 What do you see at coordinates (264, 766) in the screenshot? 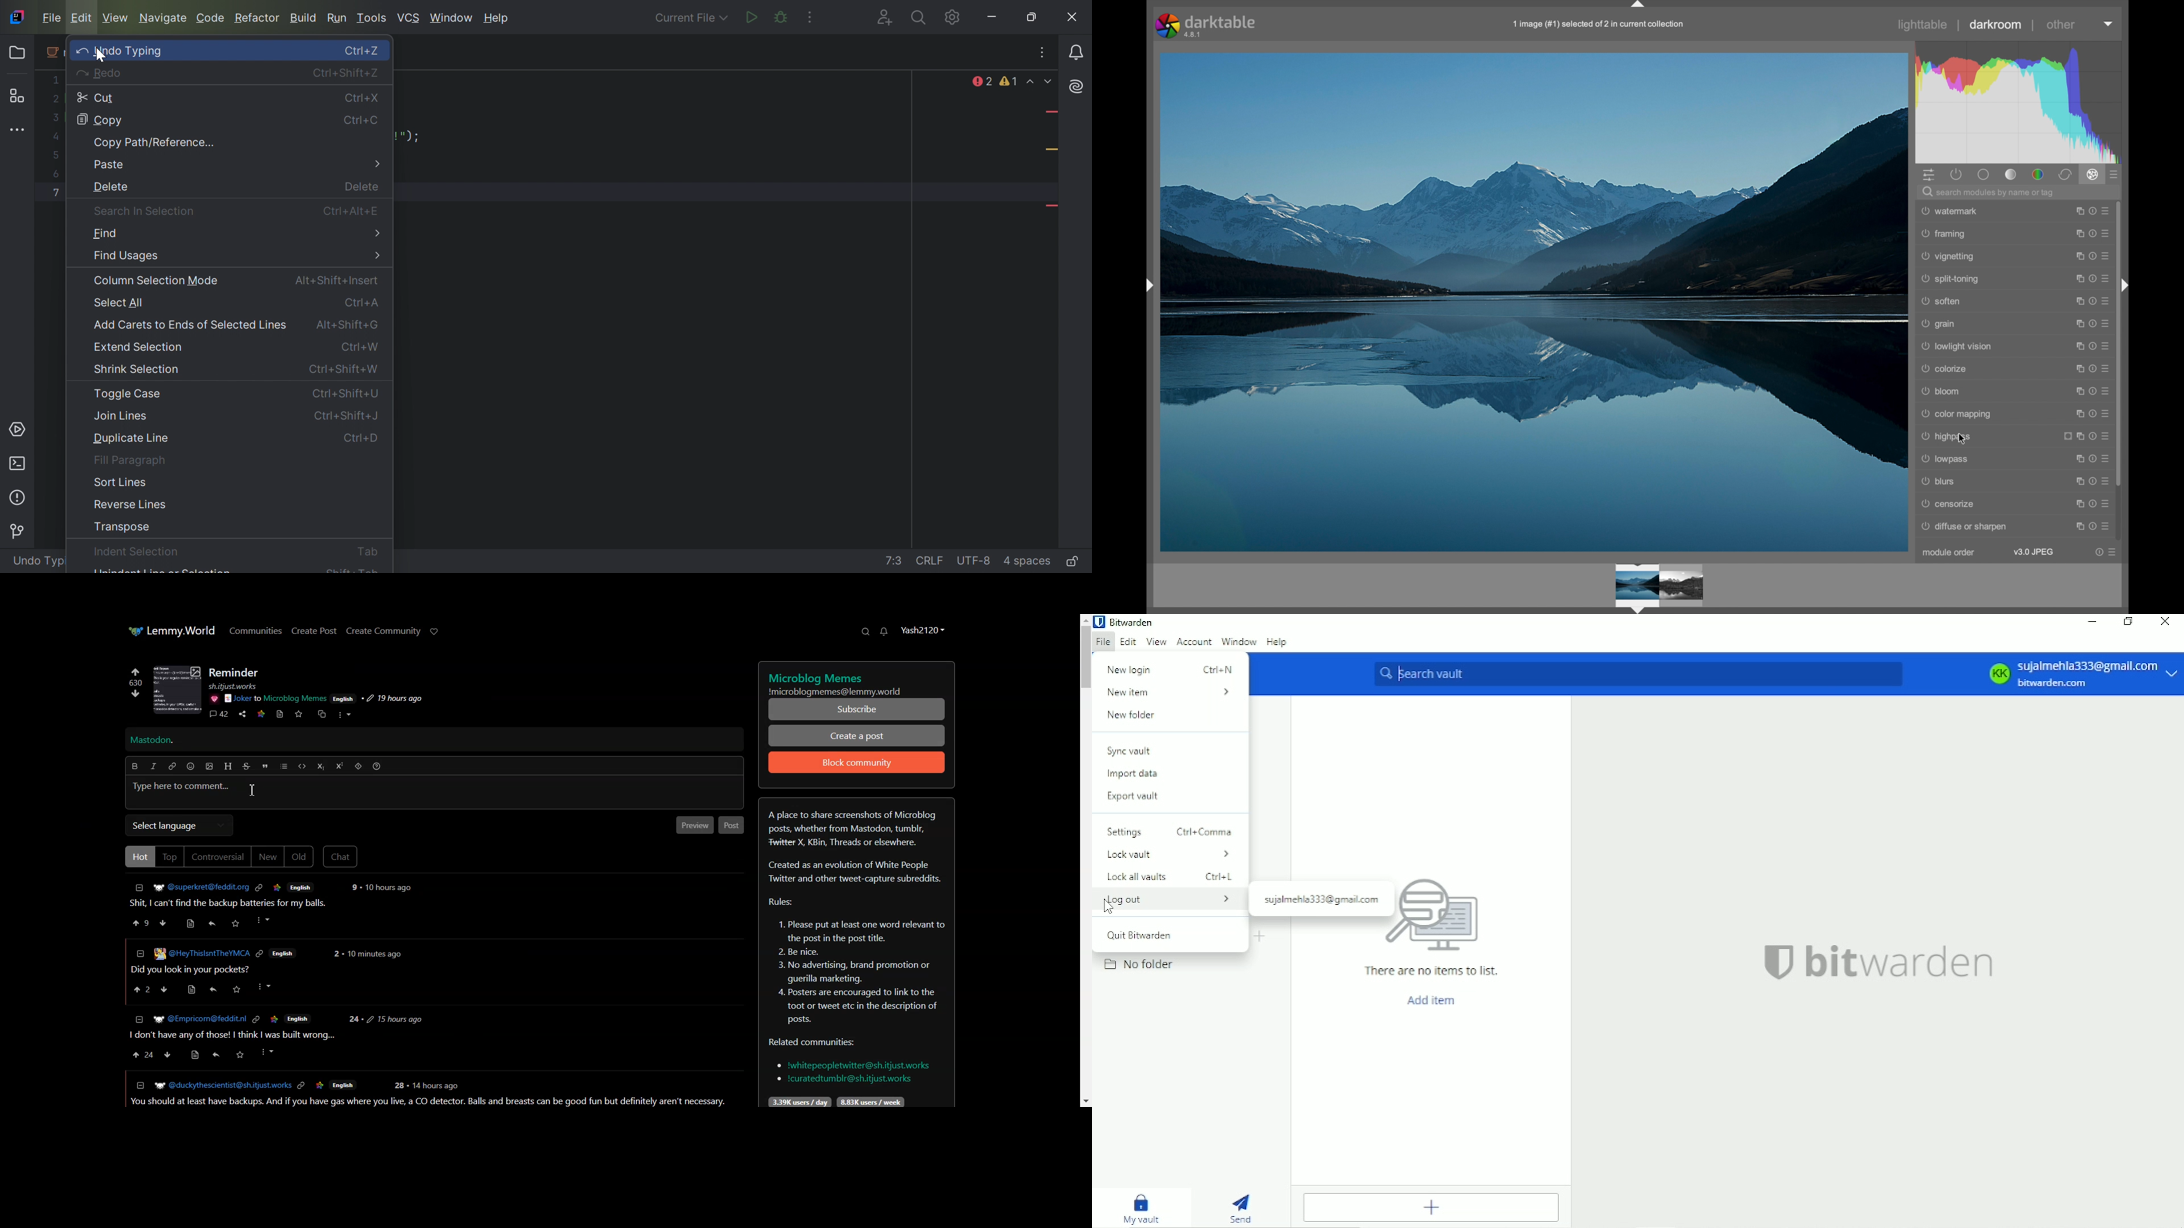
I see `Quote` at bounding box center [264, 766].